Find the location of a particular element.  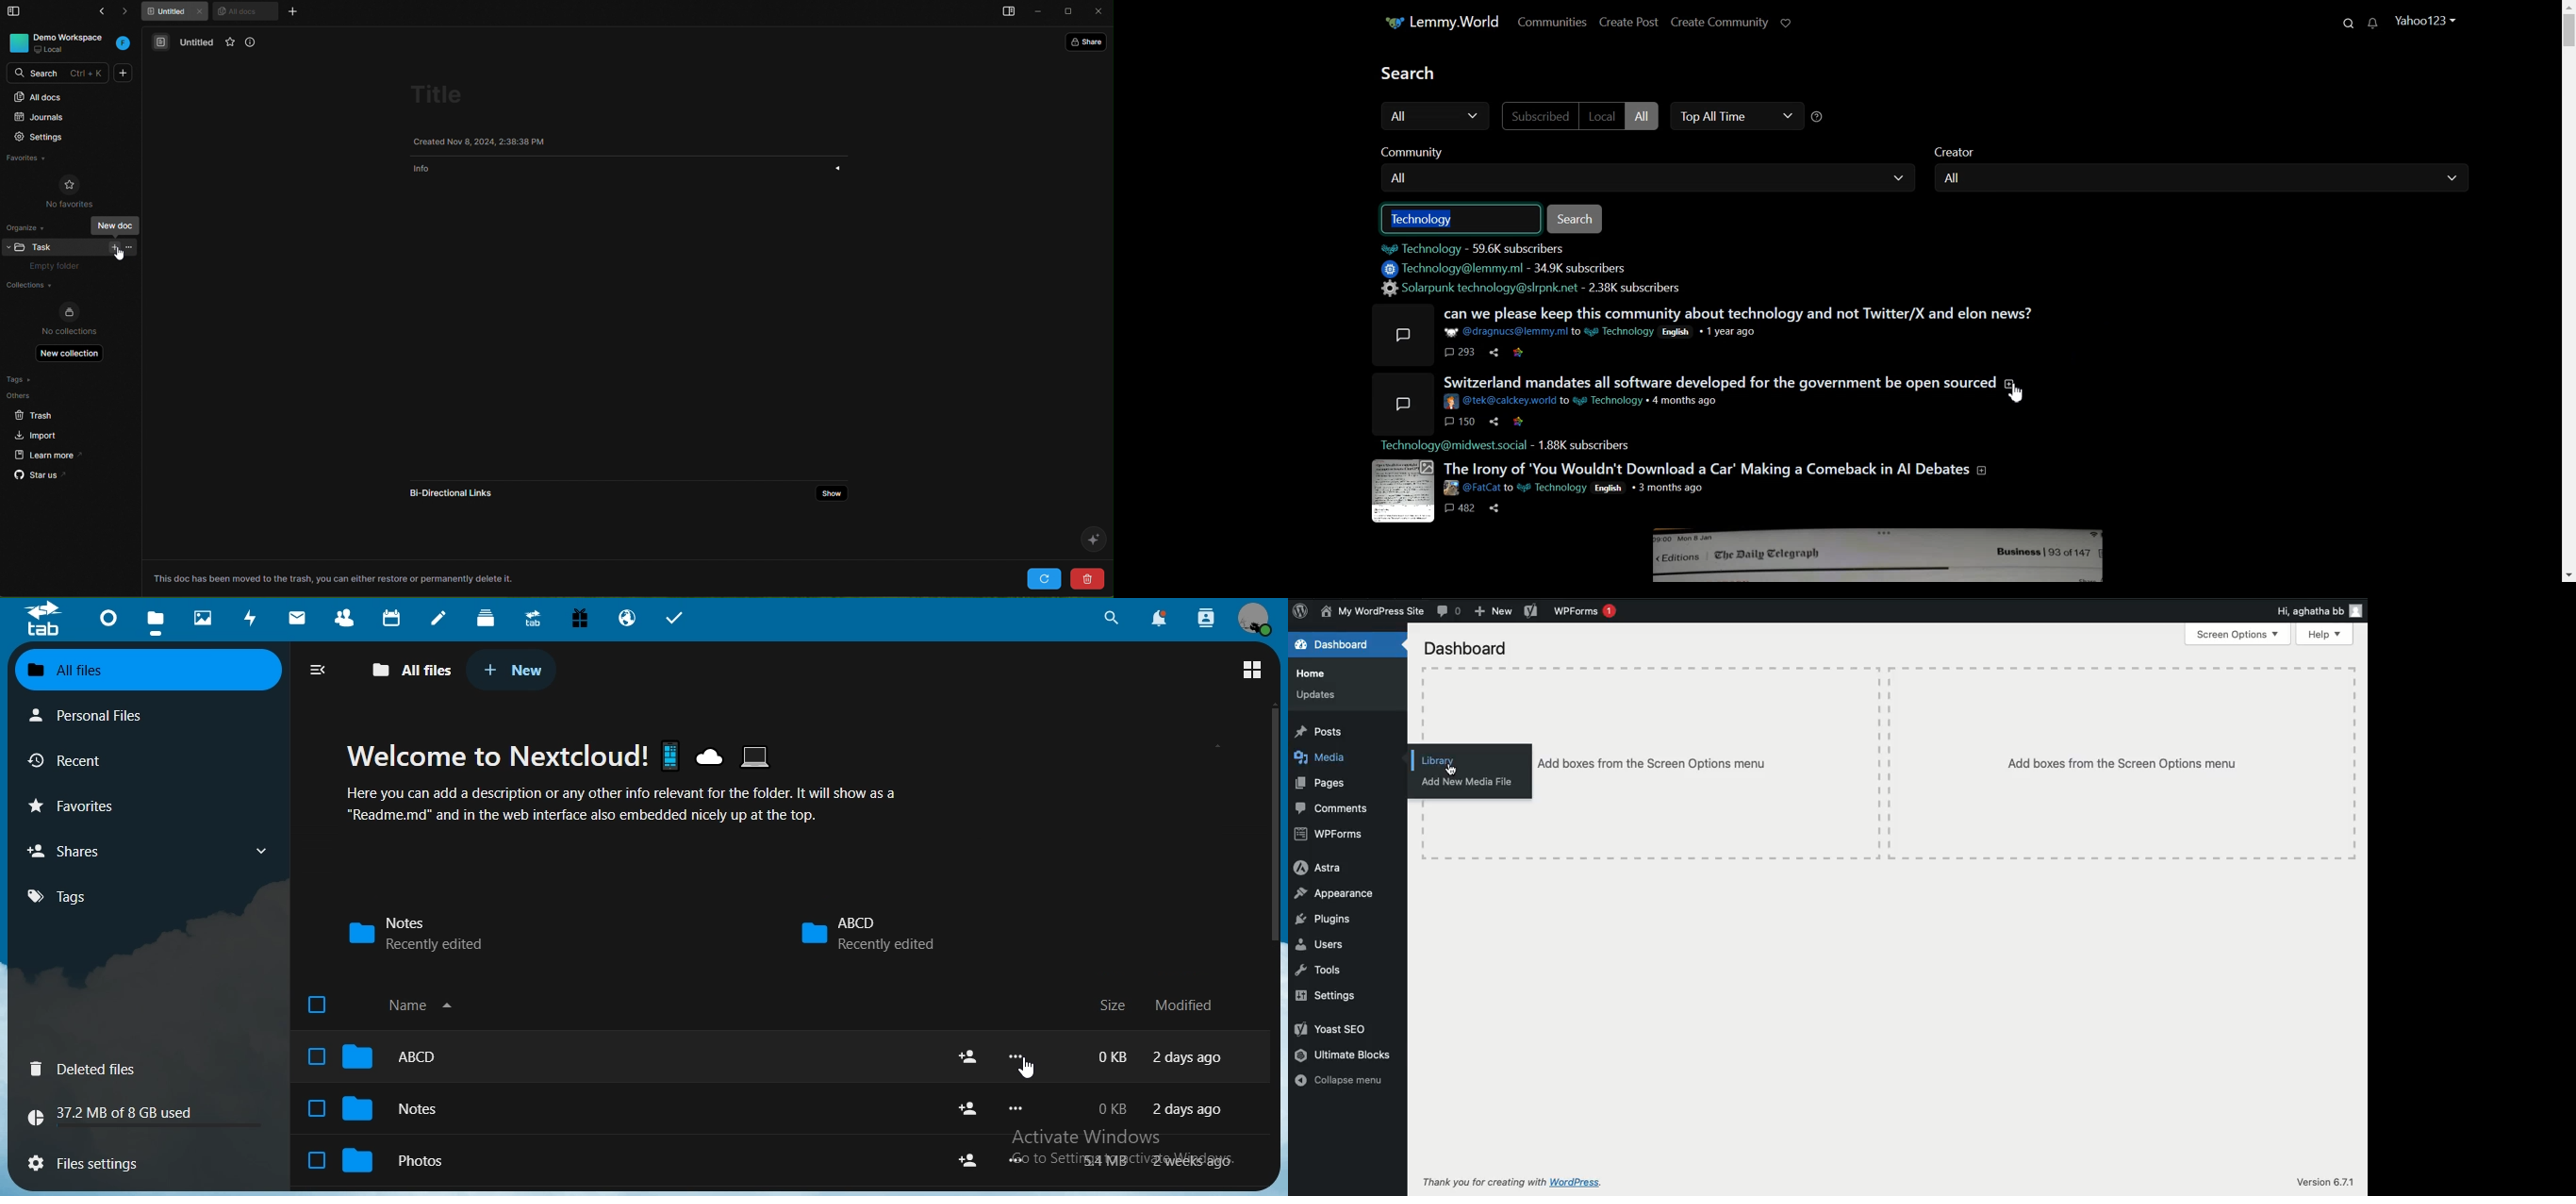

photos is located at coordinates (206, 617).